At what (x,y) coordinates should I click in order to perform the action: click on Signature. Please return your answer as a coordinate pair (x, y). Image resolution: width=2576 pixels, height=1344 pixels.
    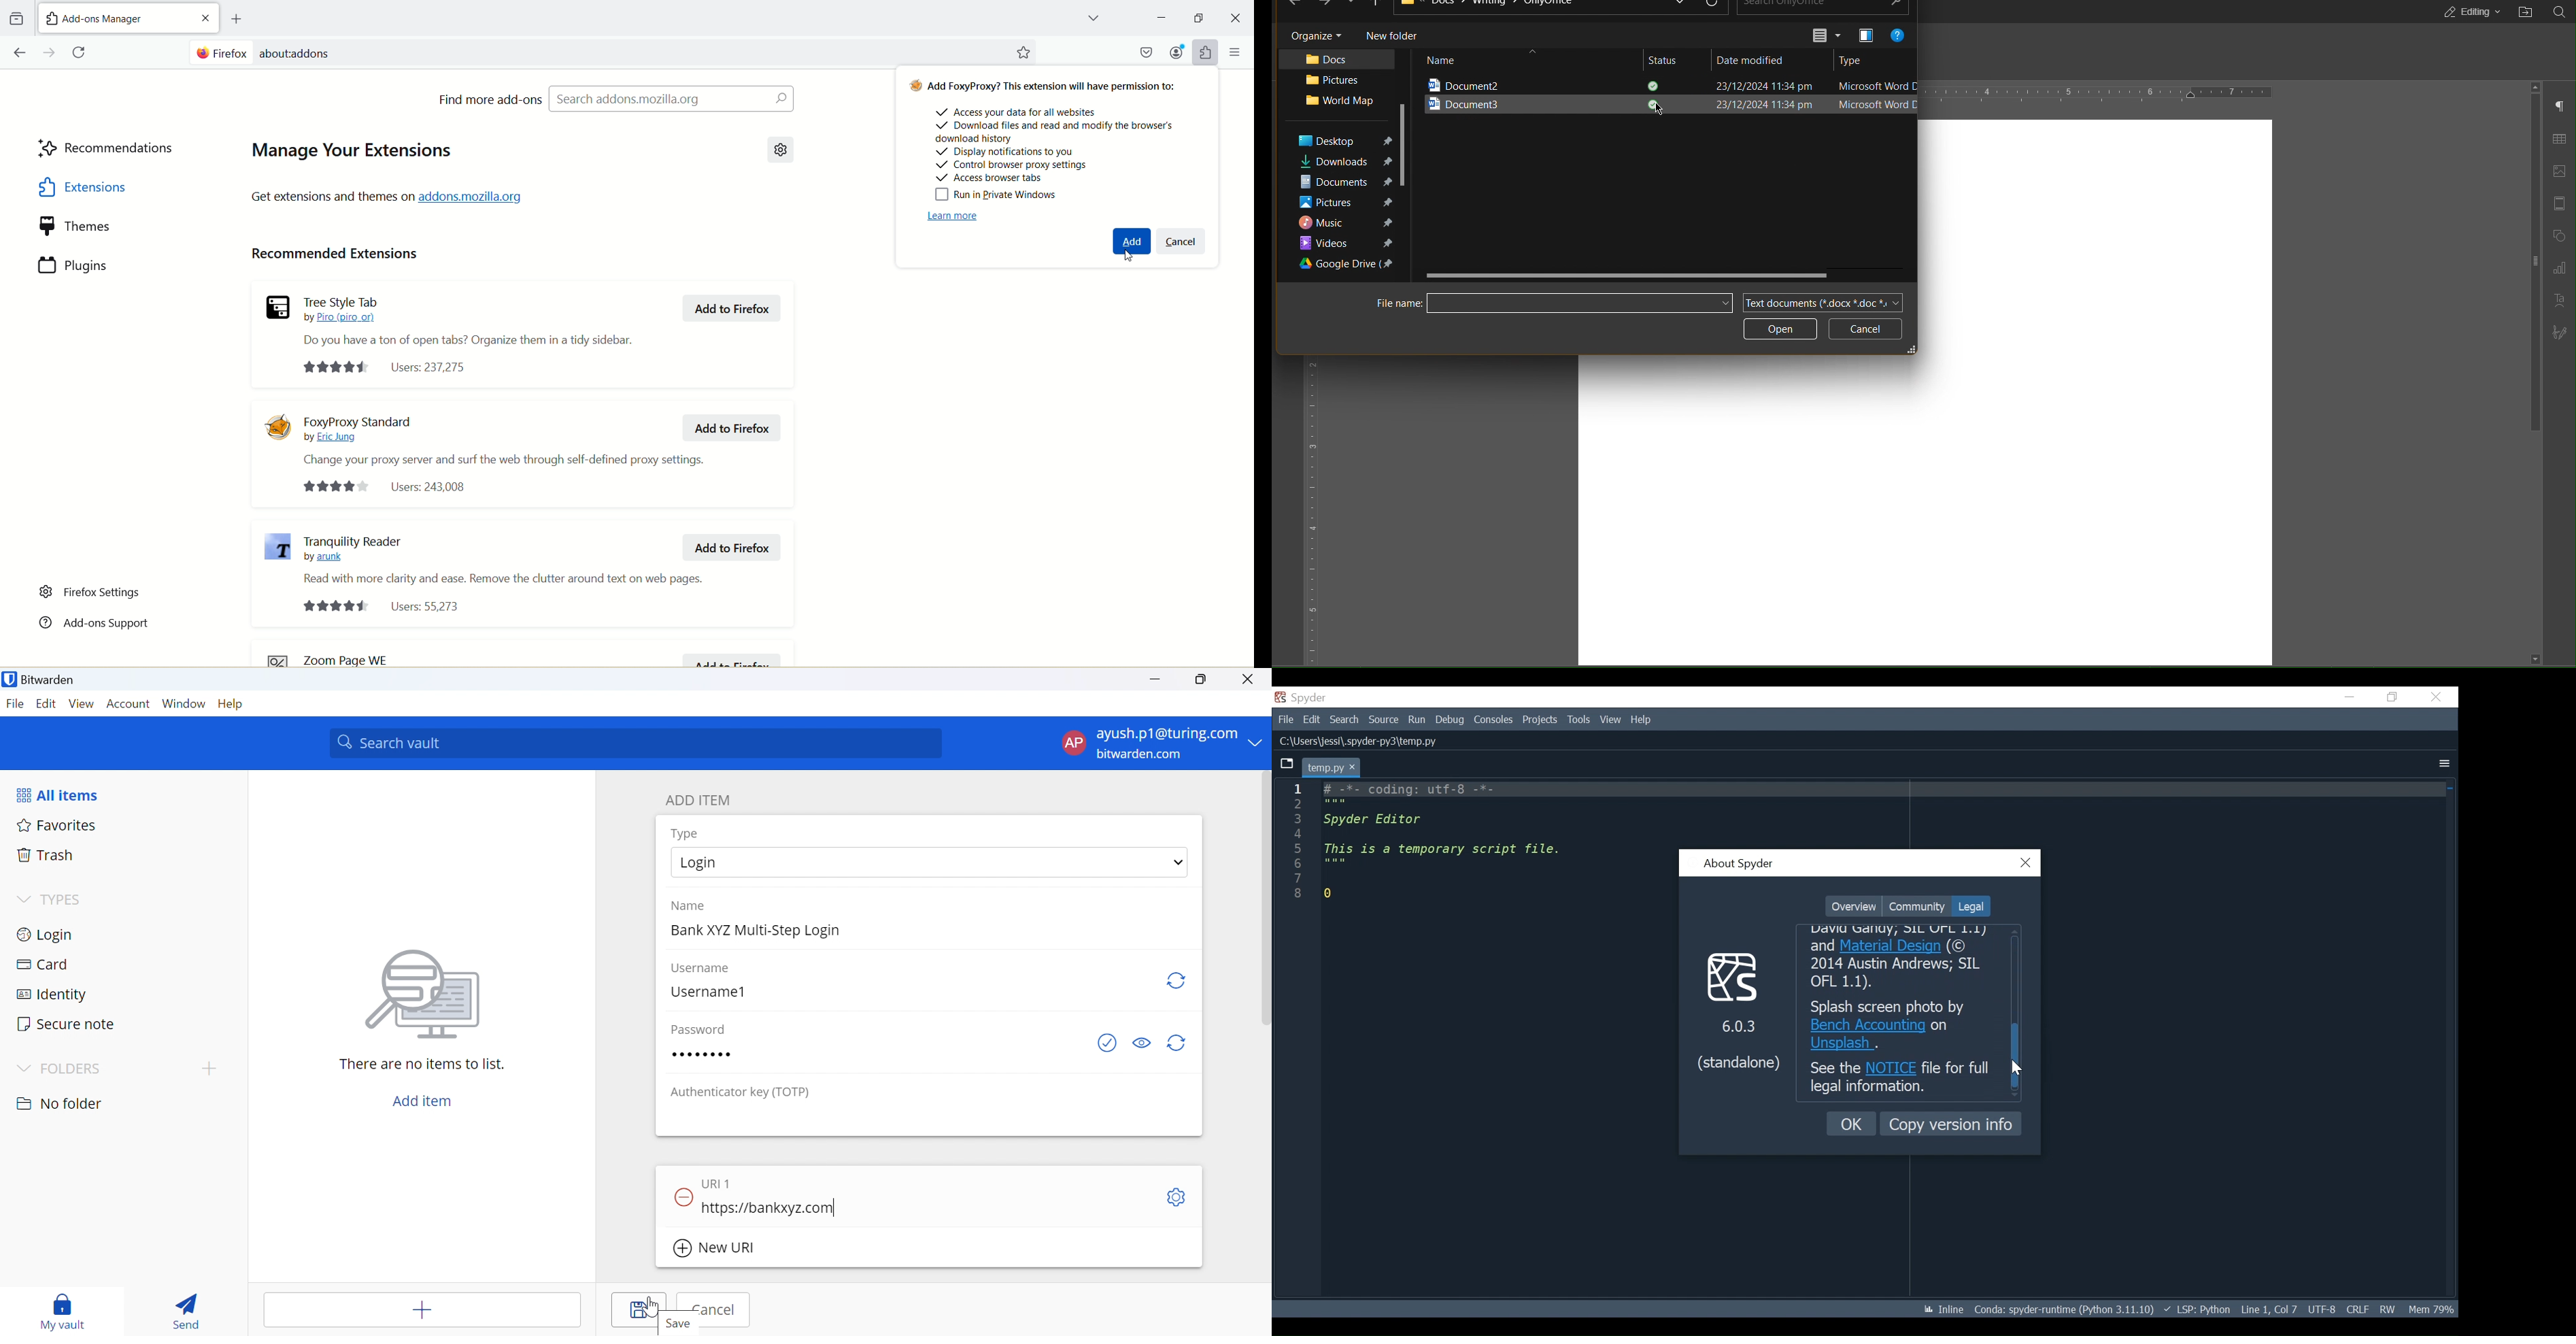
    Looking at the image, I should click on (2560, 331).